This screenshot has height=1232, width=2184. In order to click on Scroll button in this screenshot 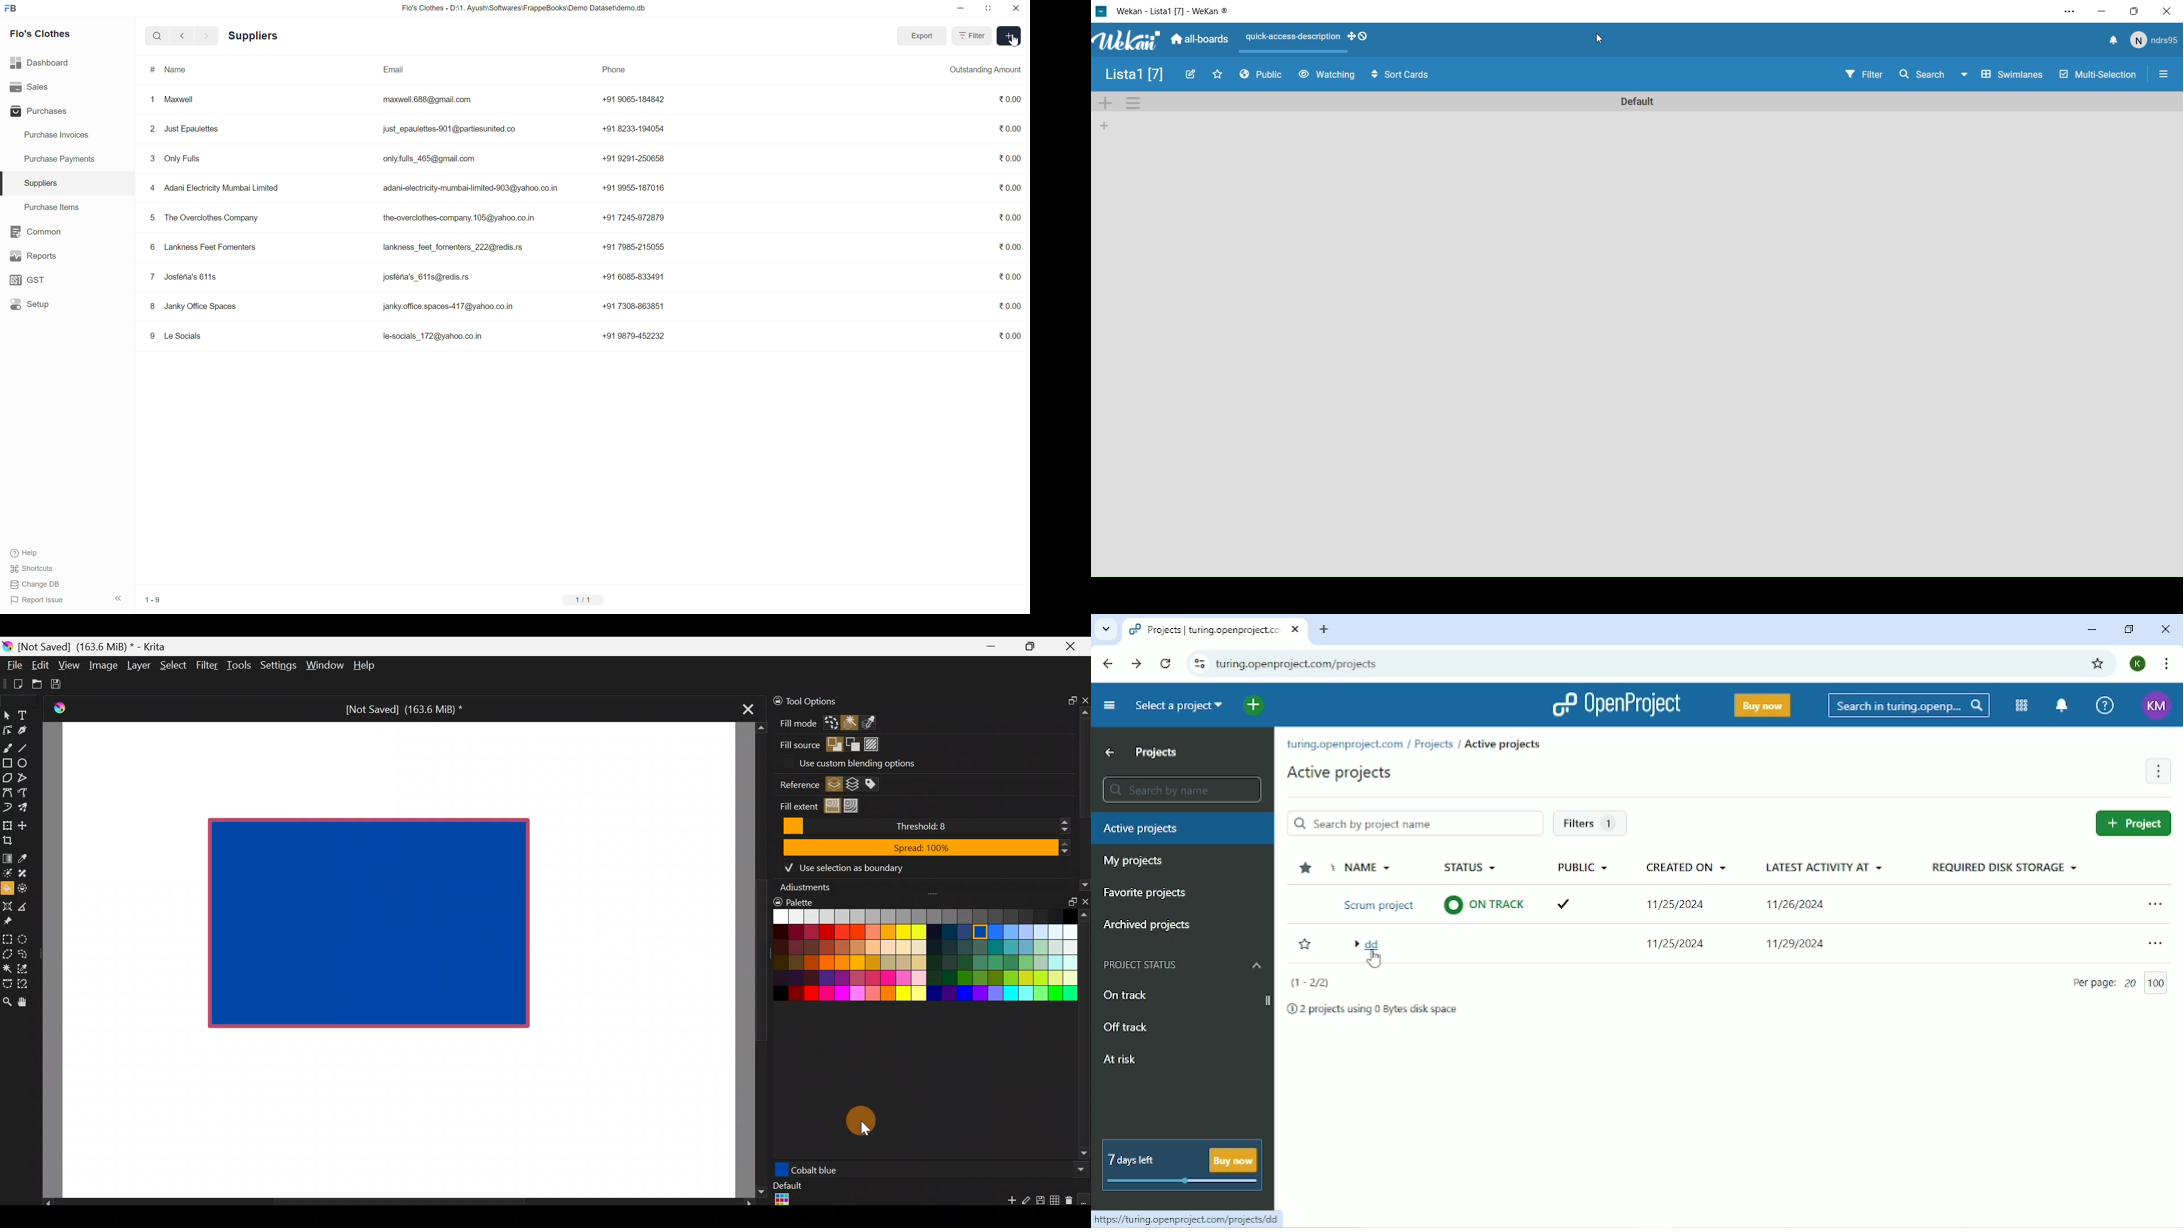, I will do `click(1078, 1169)`.